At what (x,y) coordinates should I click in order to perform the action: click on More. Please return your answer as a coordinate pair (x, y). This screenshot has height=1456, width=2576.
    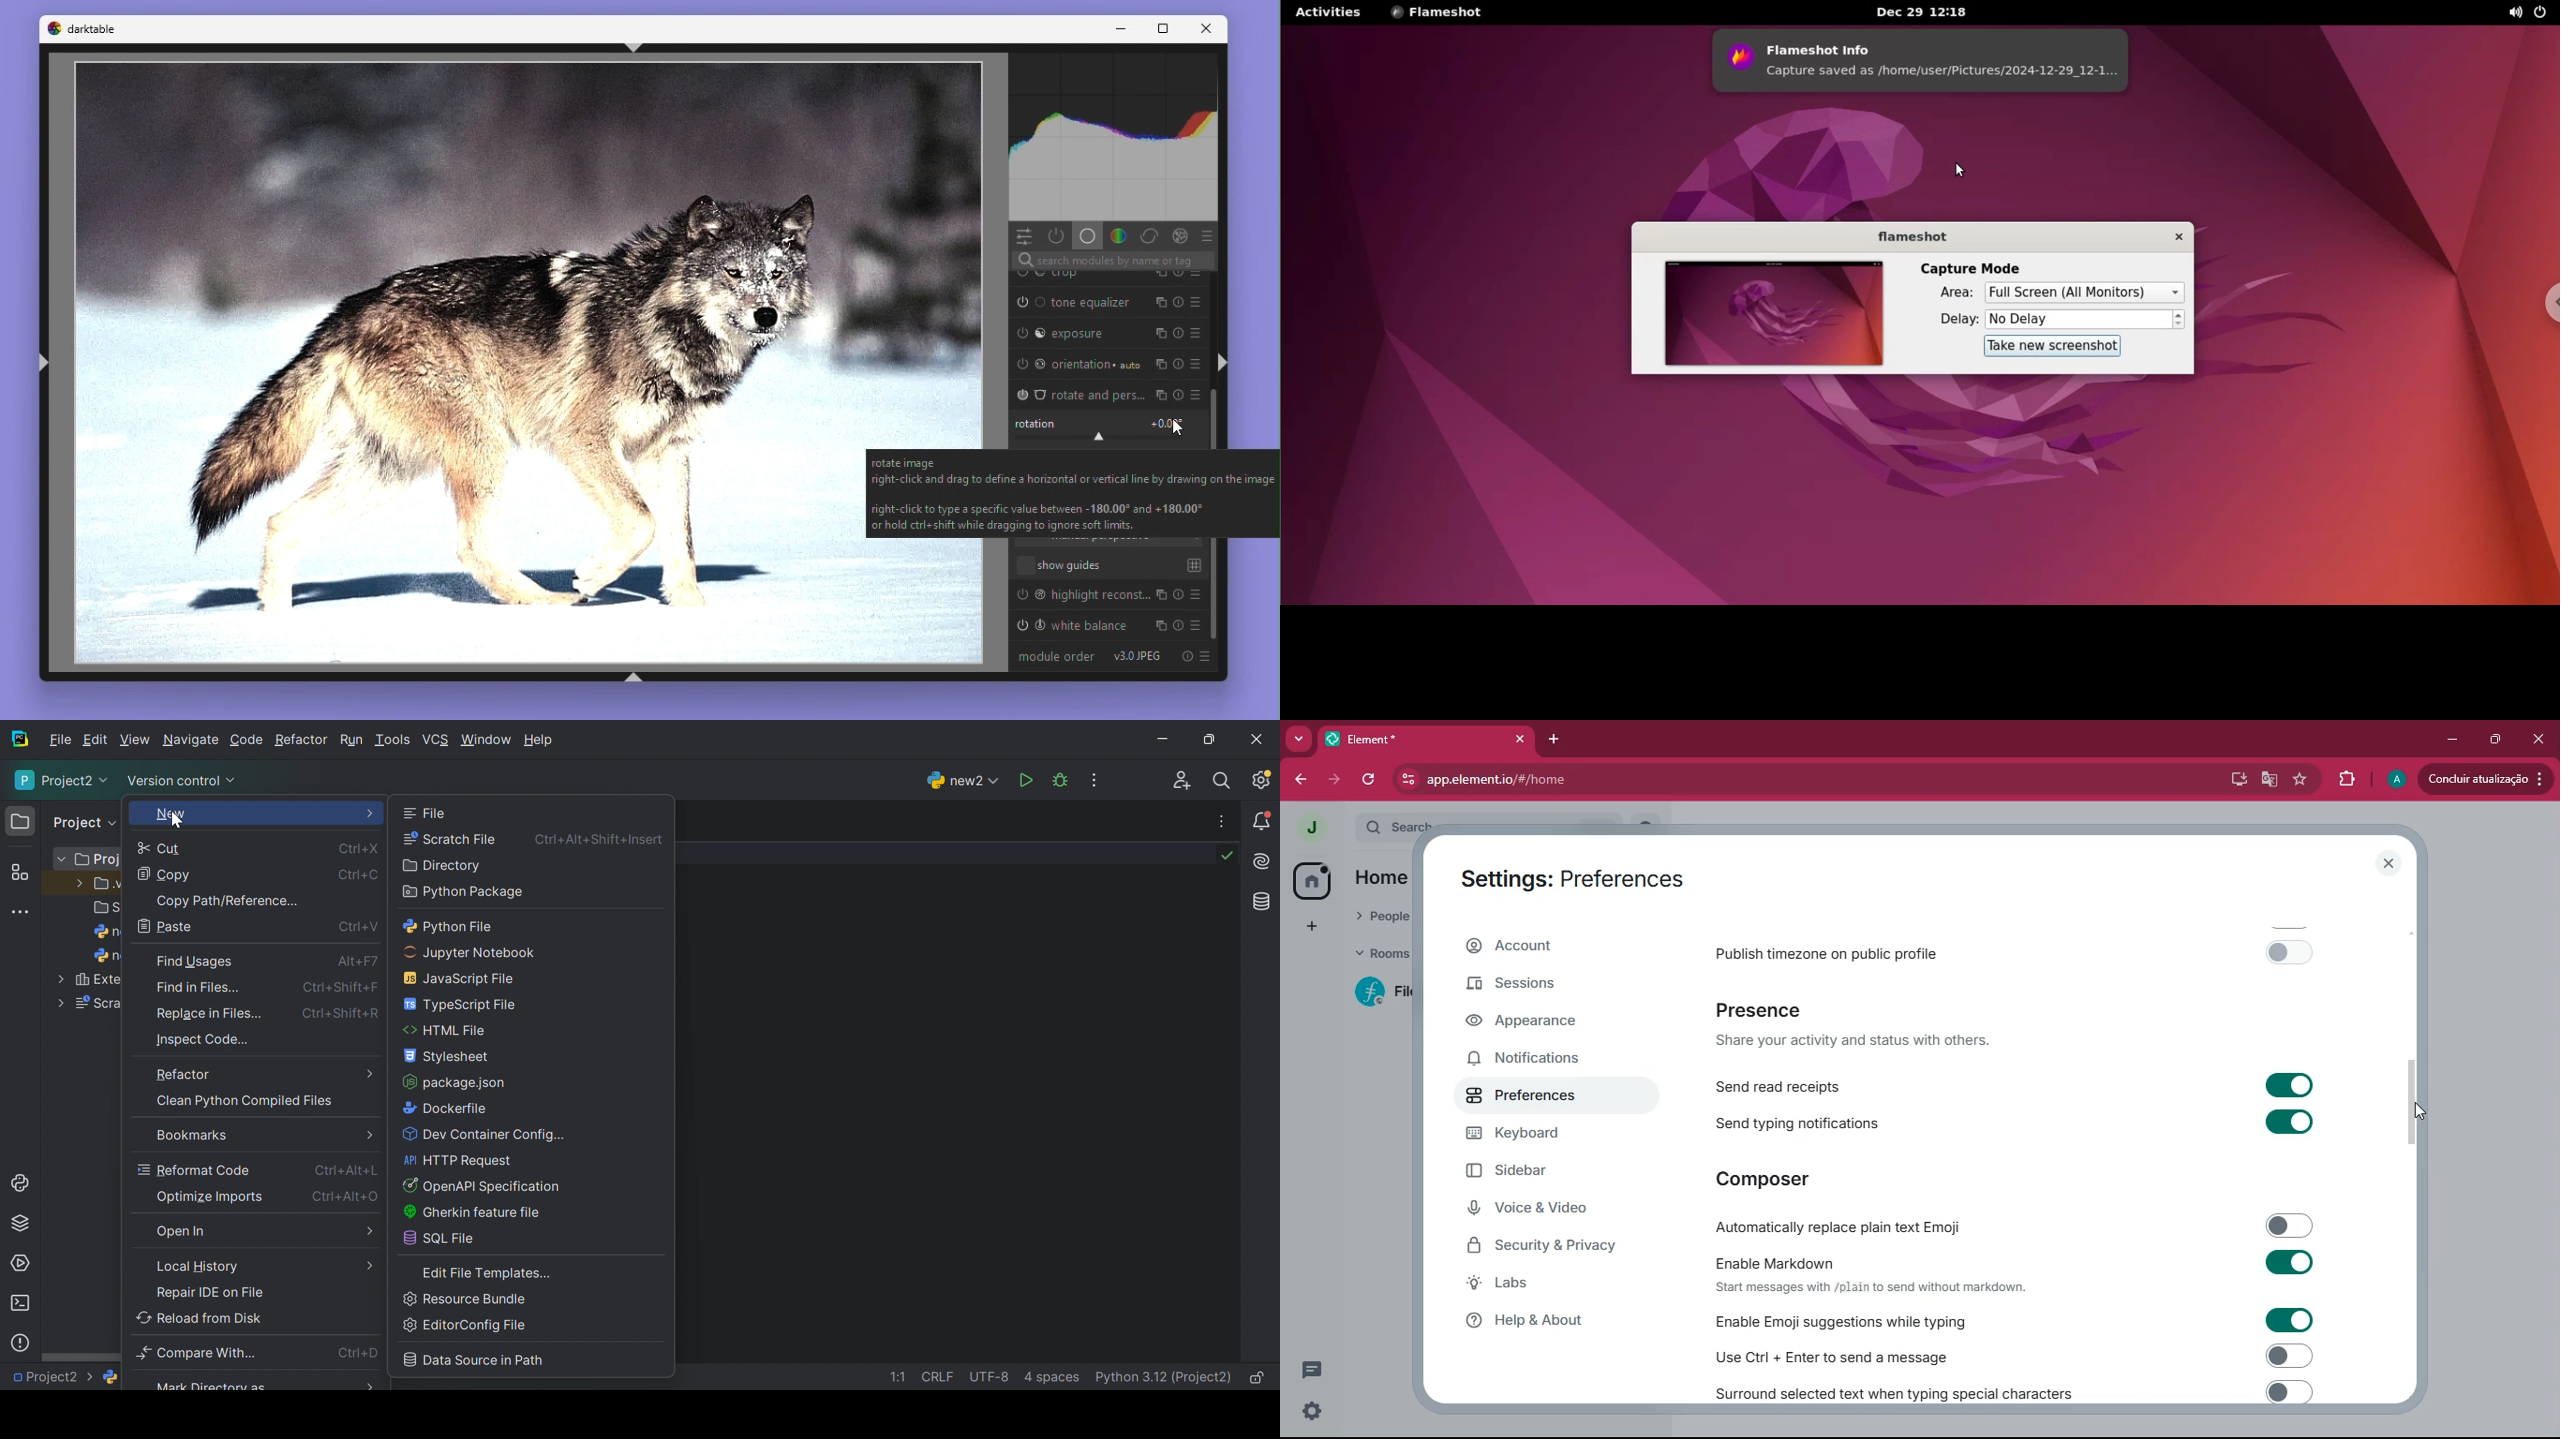
    Looking at the image, I should click on (356, 1385).